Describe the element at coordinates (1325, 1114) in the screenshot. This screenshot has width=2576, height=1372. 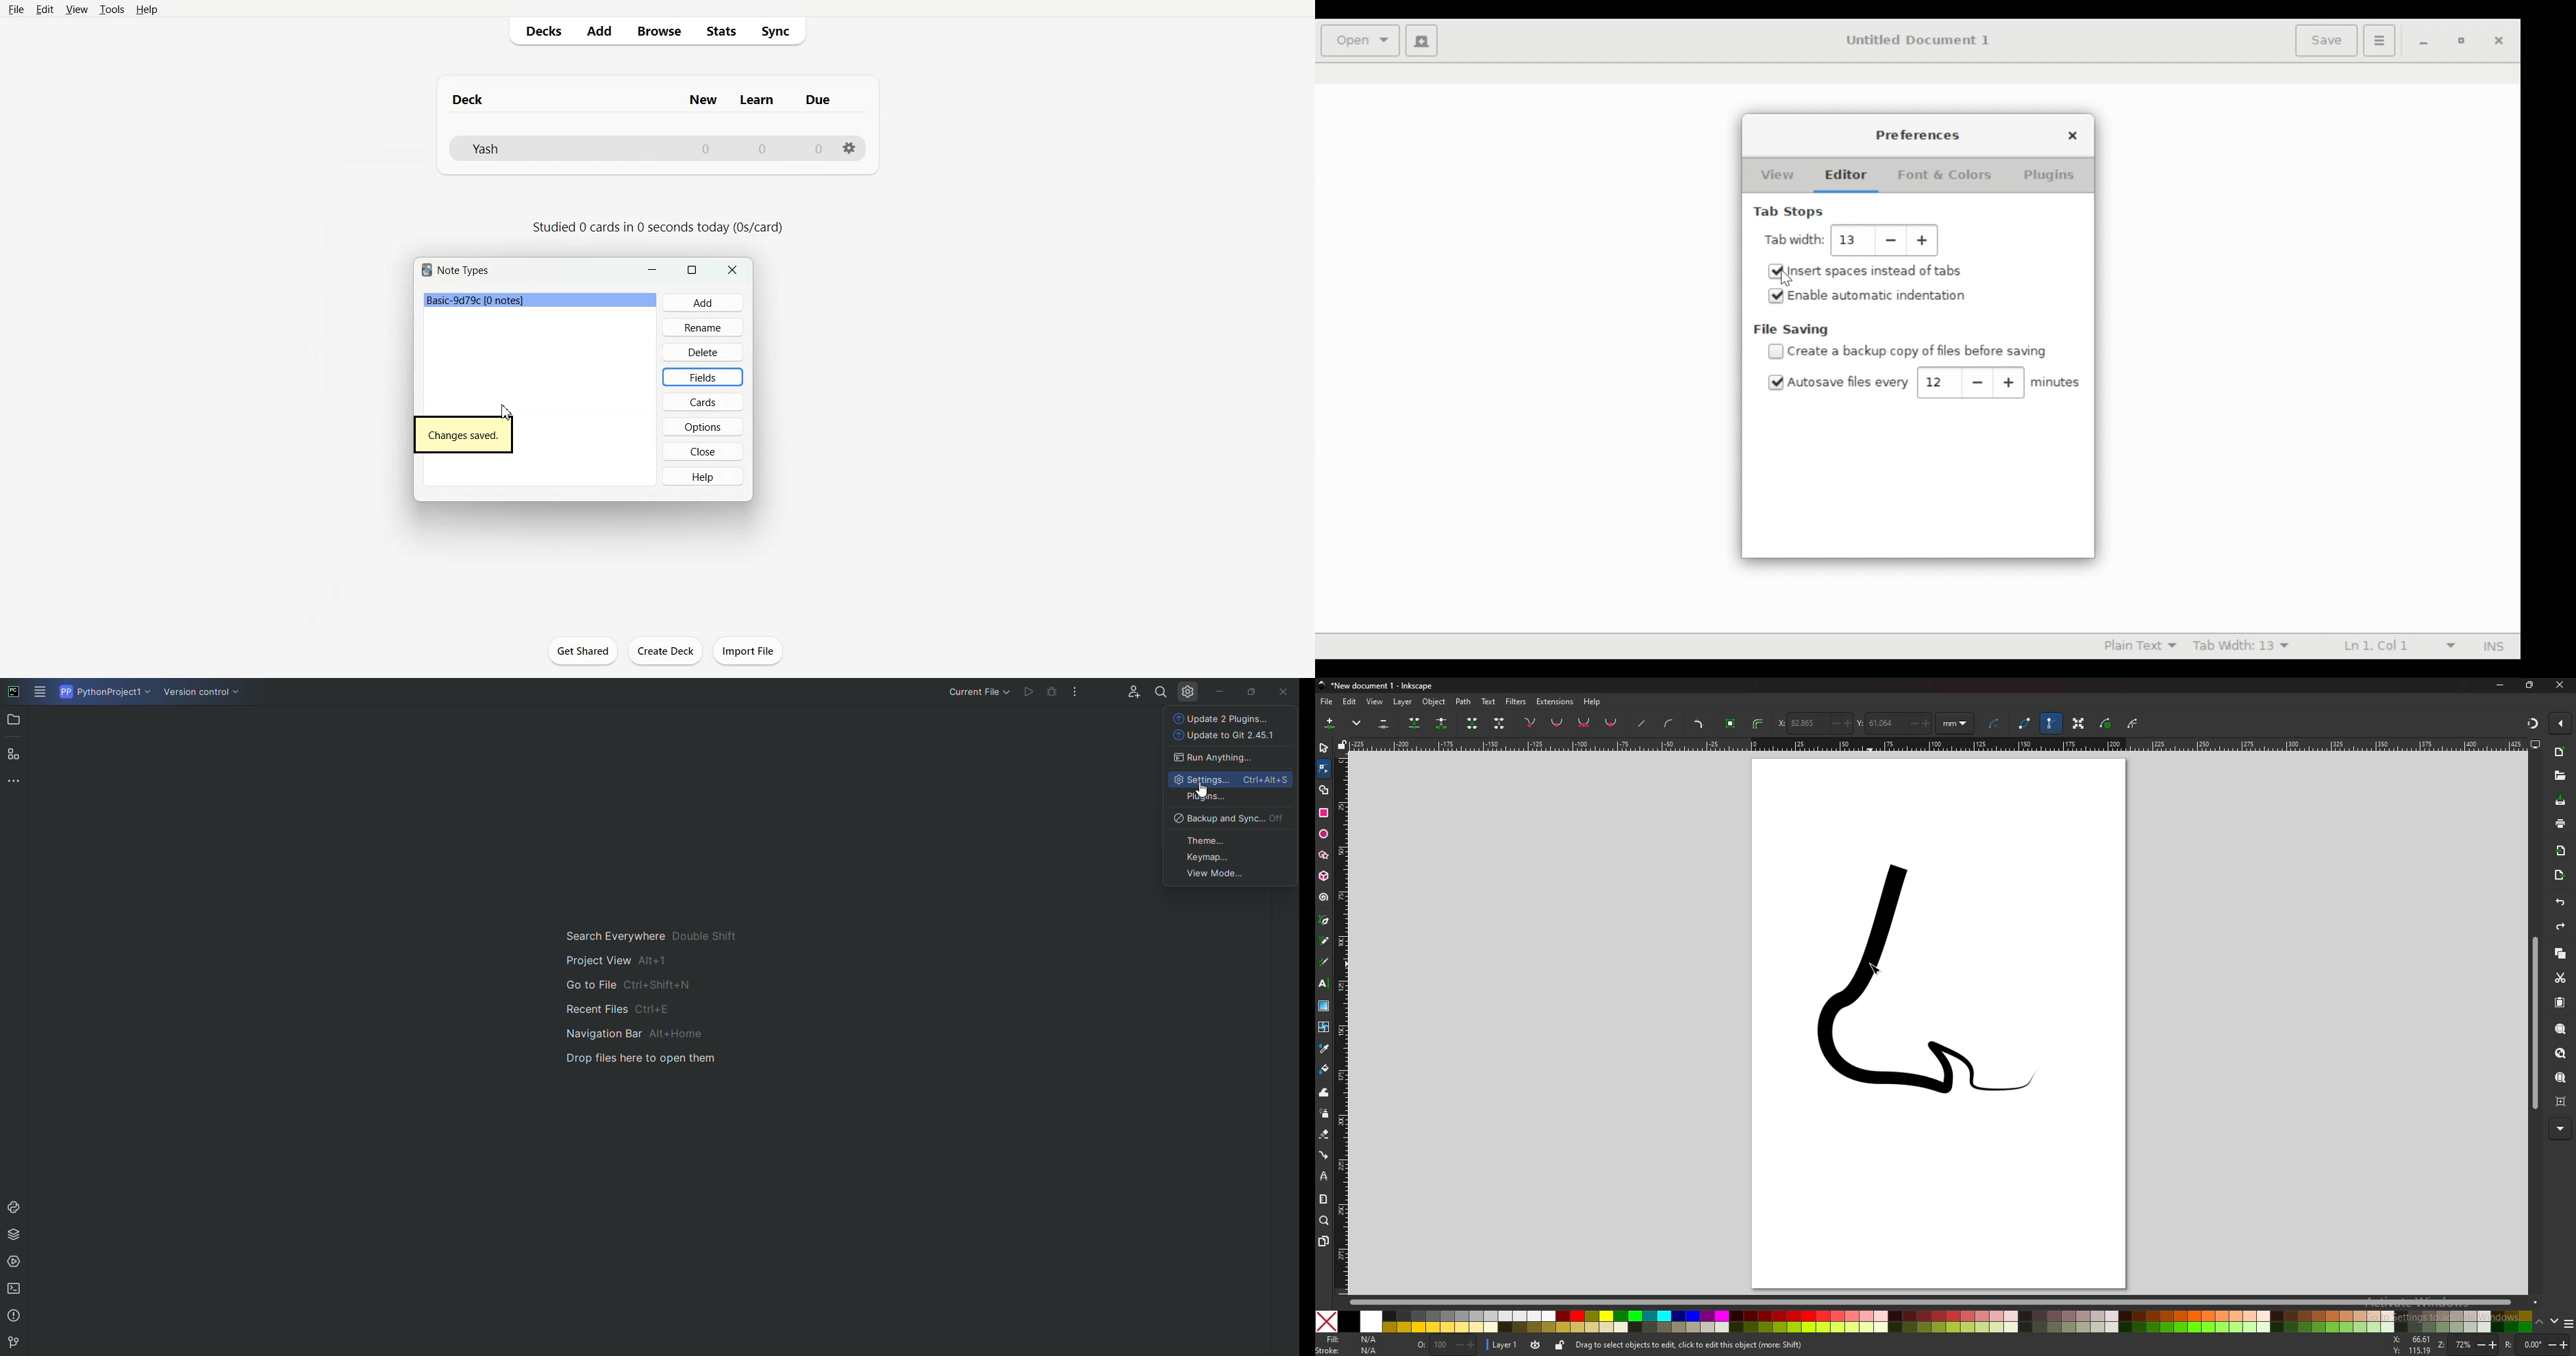
I see `spray` at that location.